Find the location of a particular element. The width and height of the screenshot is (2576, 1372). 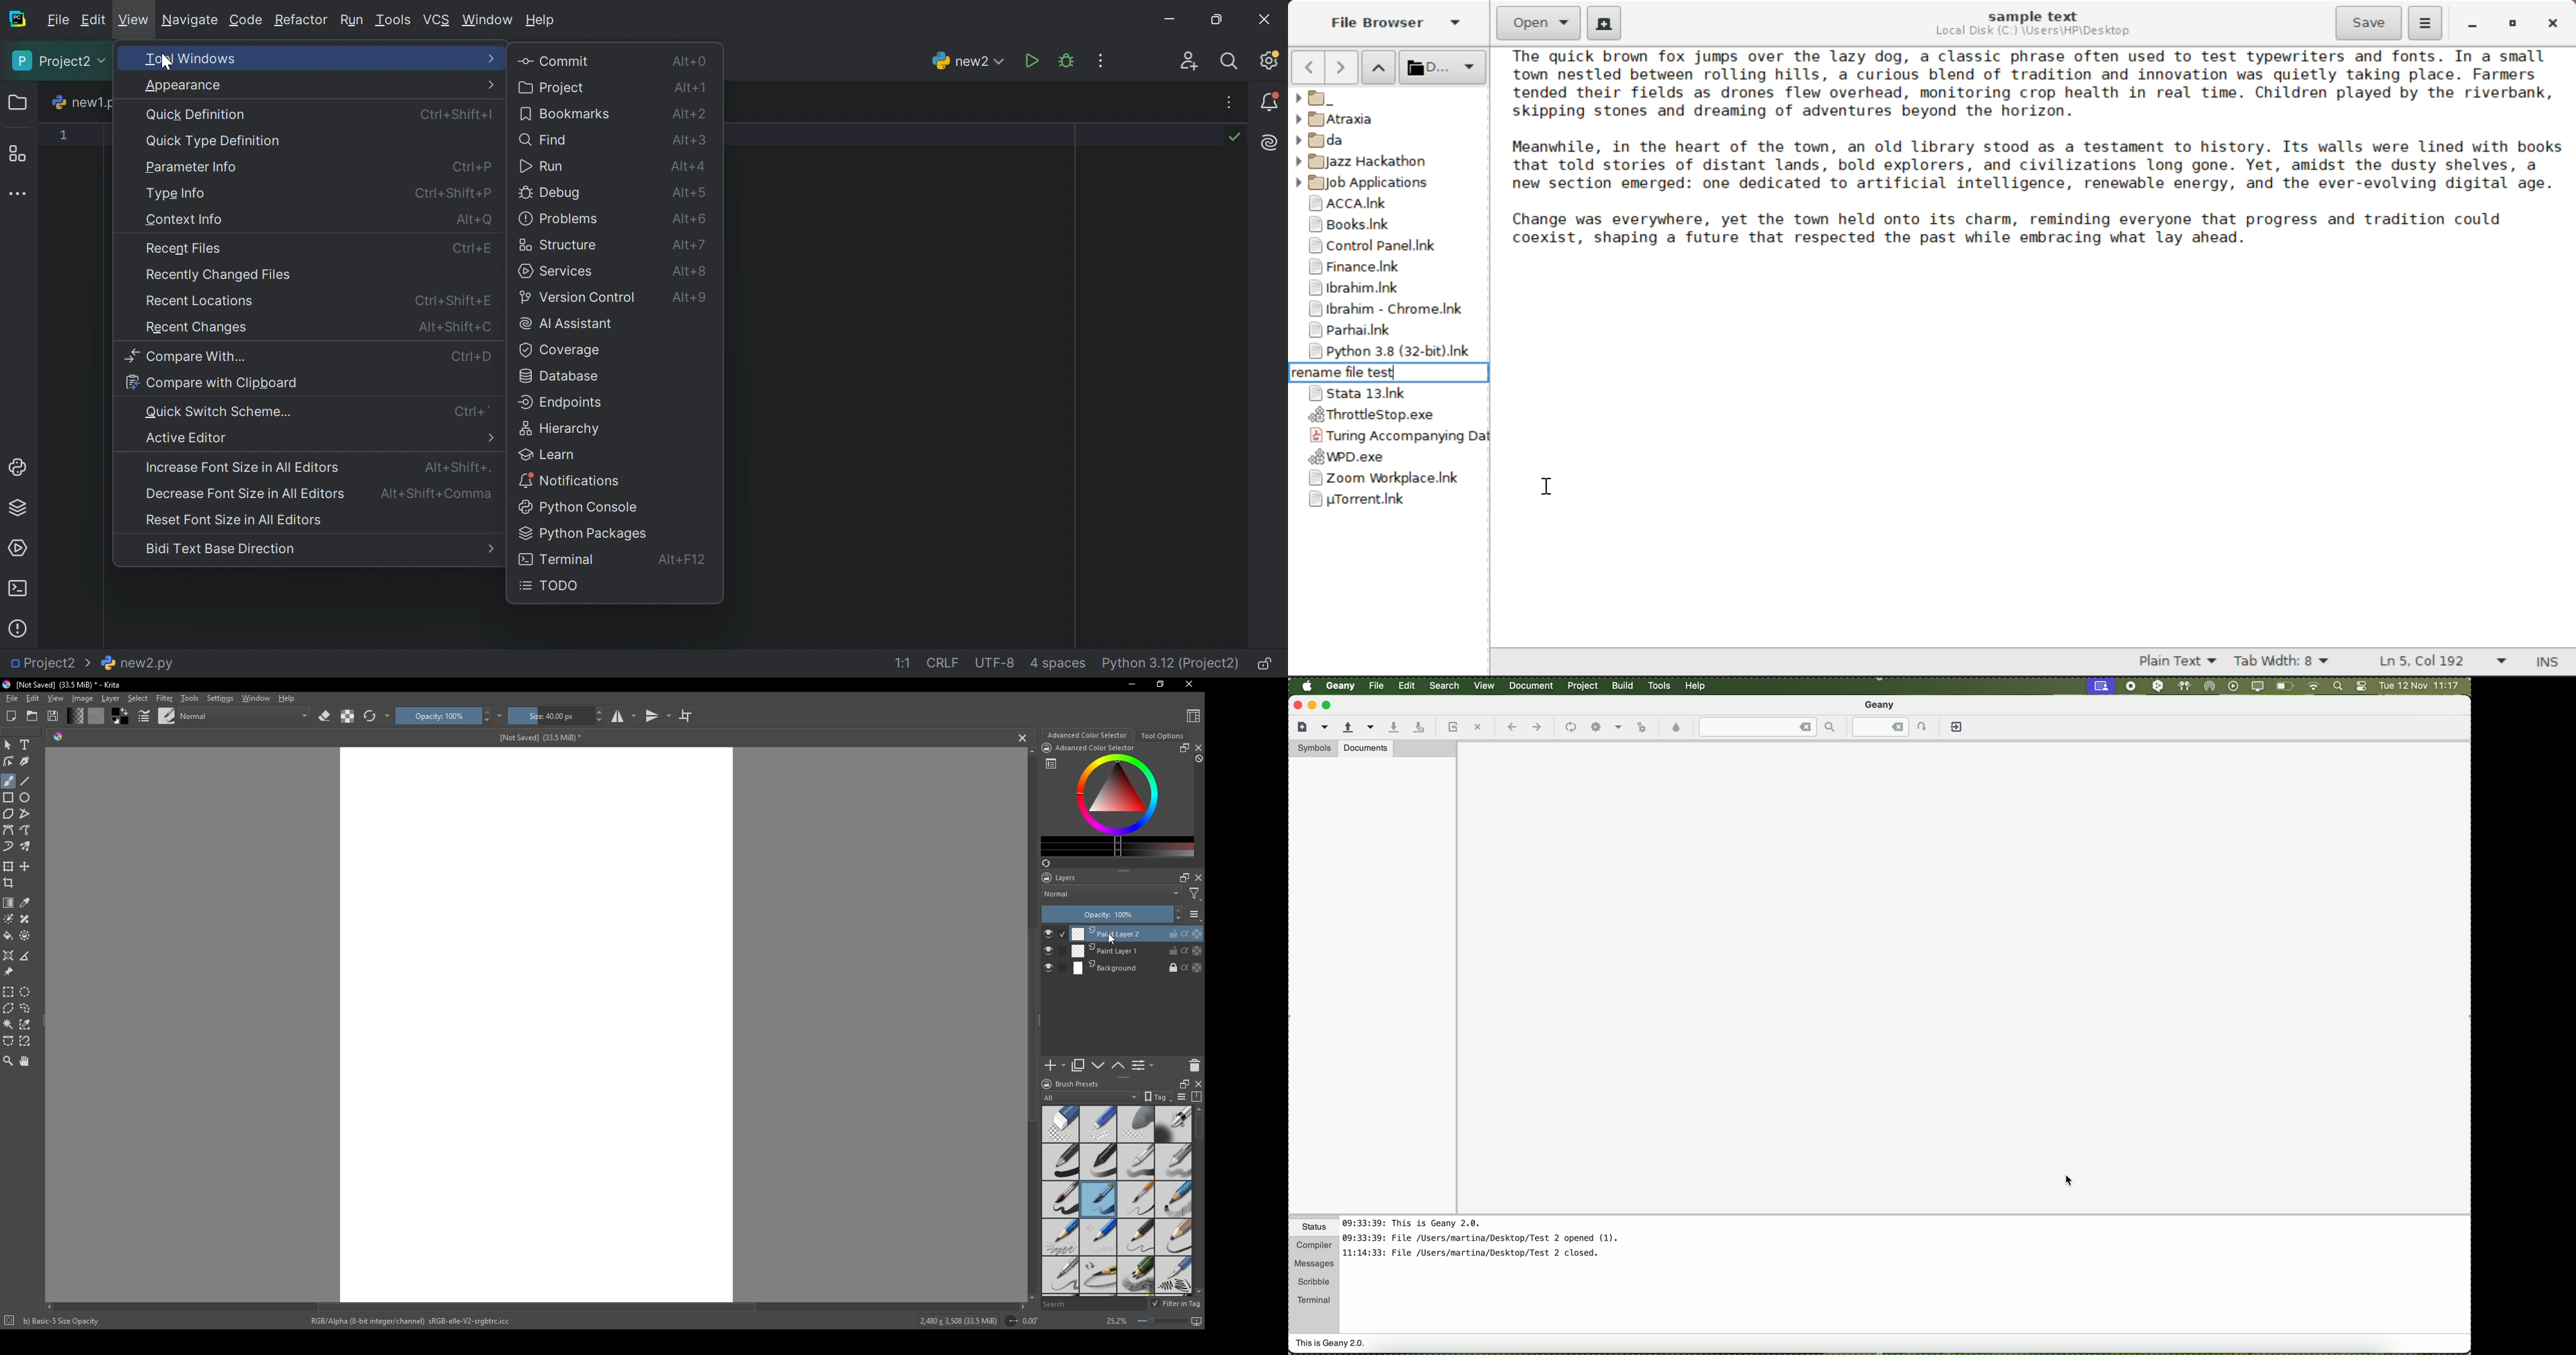

[Not Saved] (33.5 MiB) is located at coordinates (538, 738).